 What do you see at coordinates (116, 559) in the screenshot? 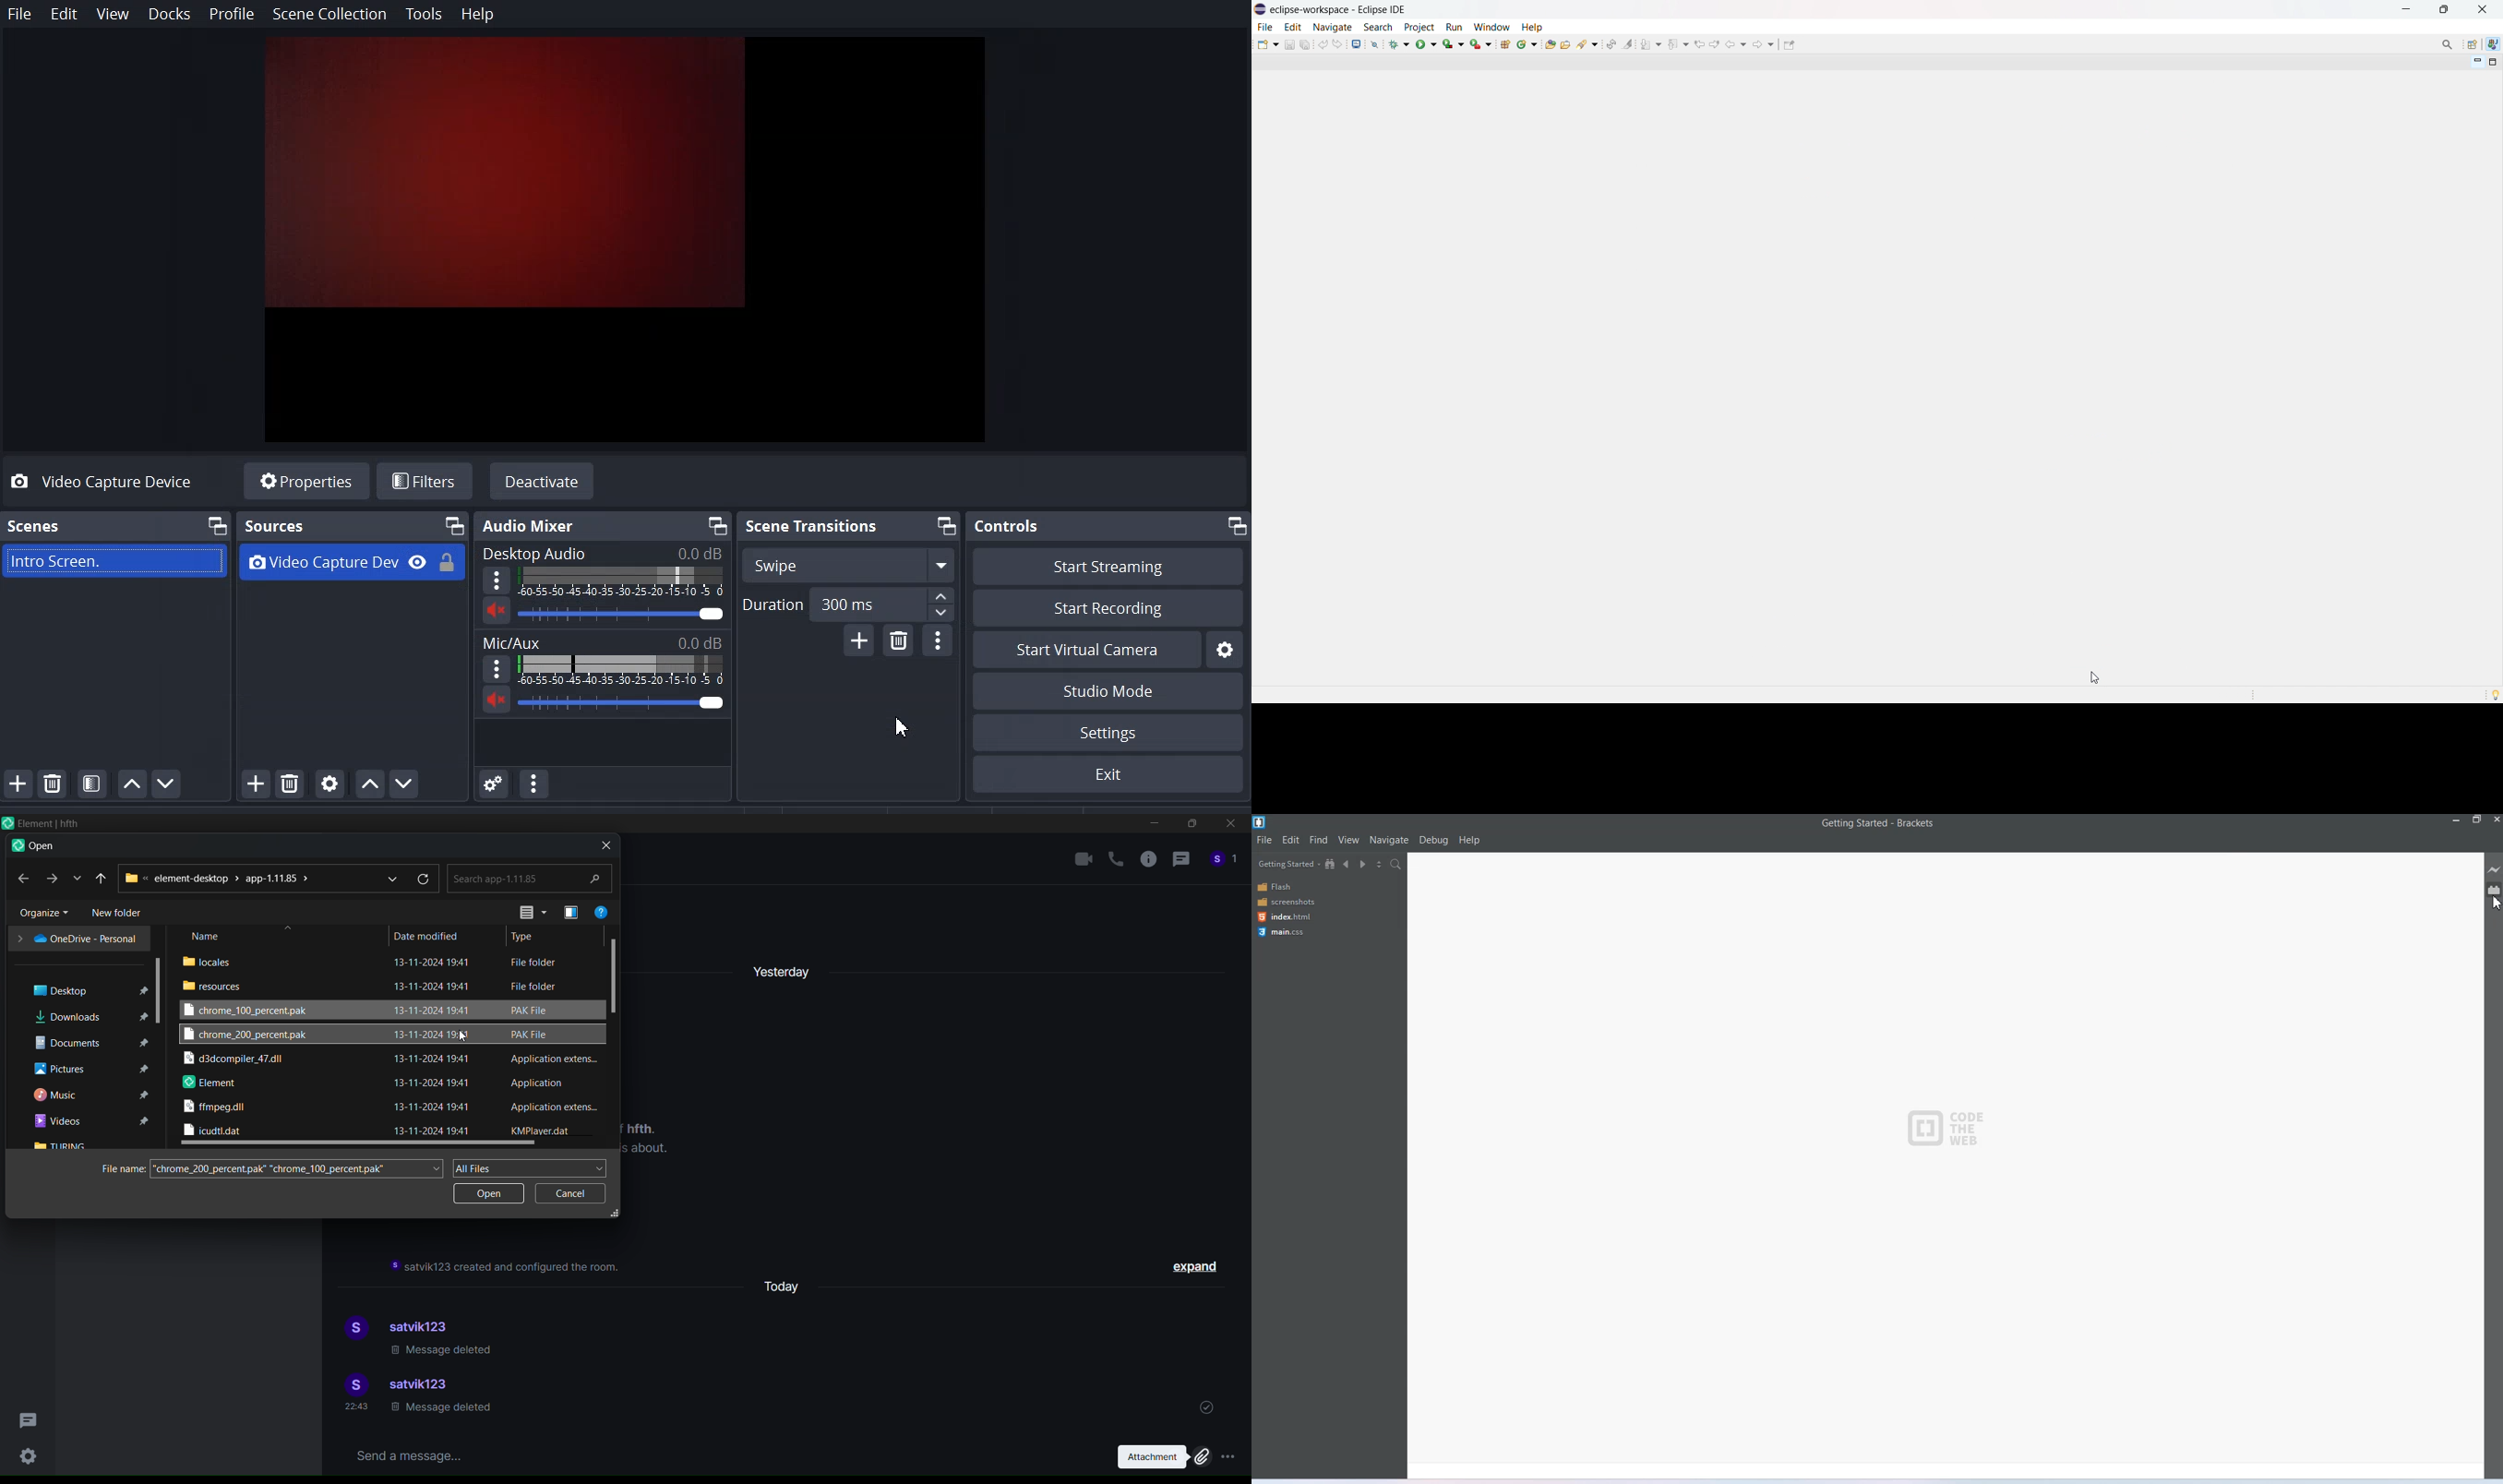
I see `Intro screen` at bounding box center [116, 559].